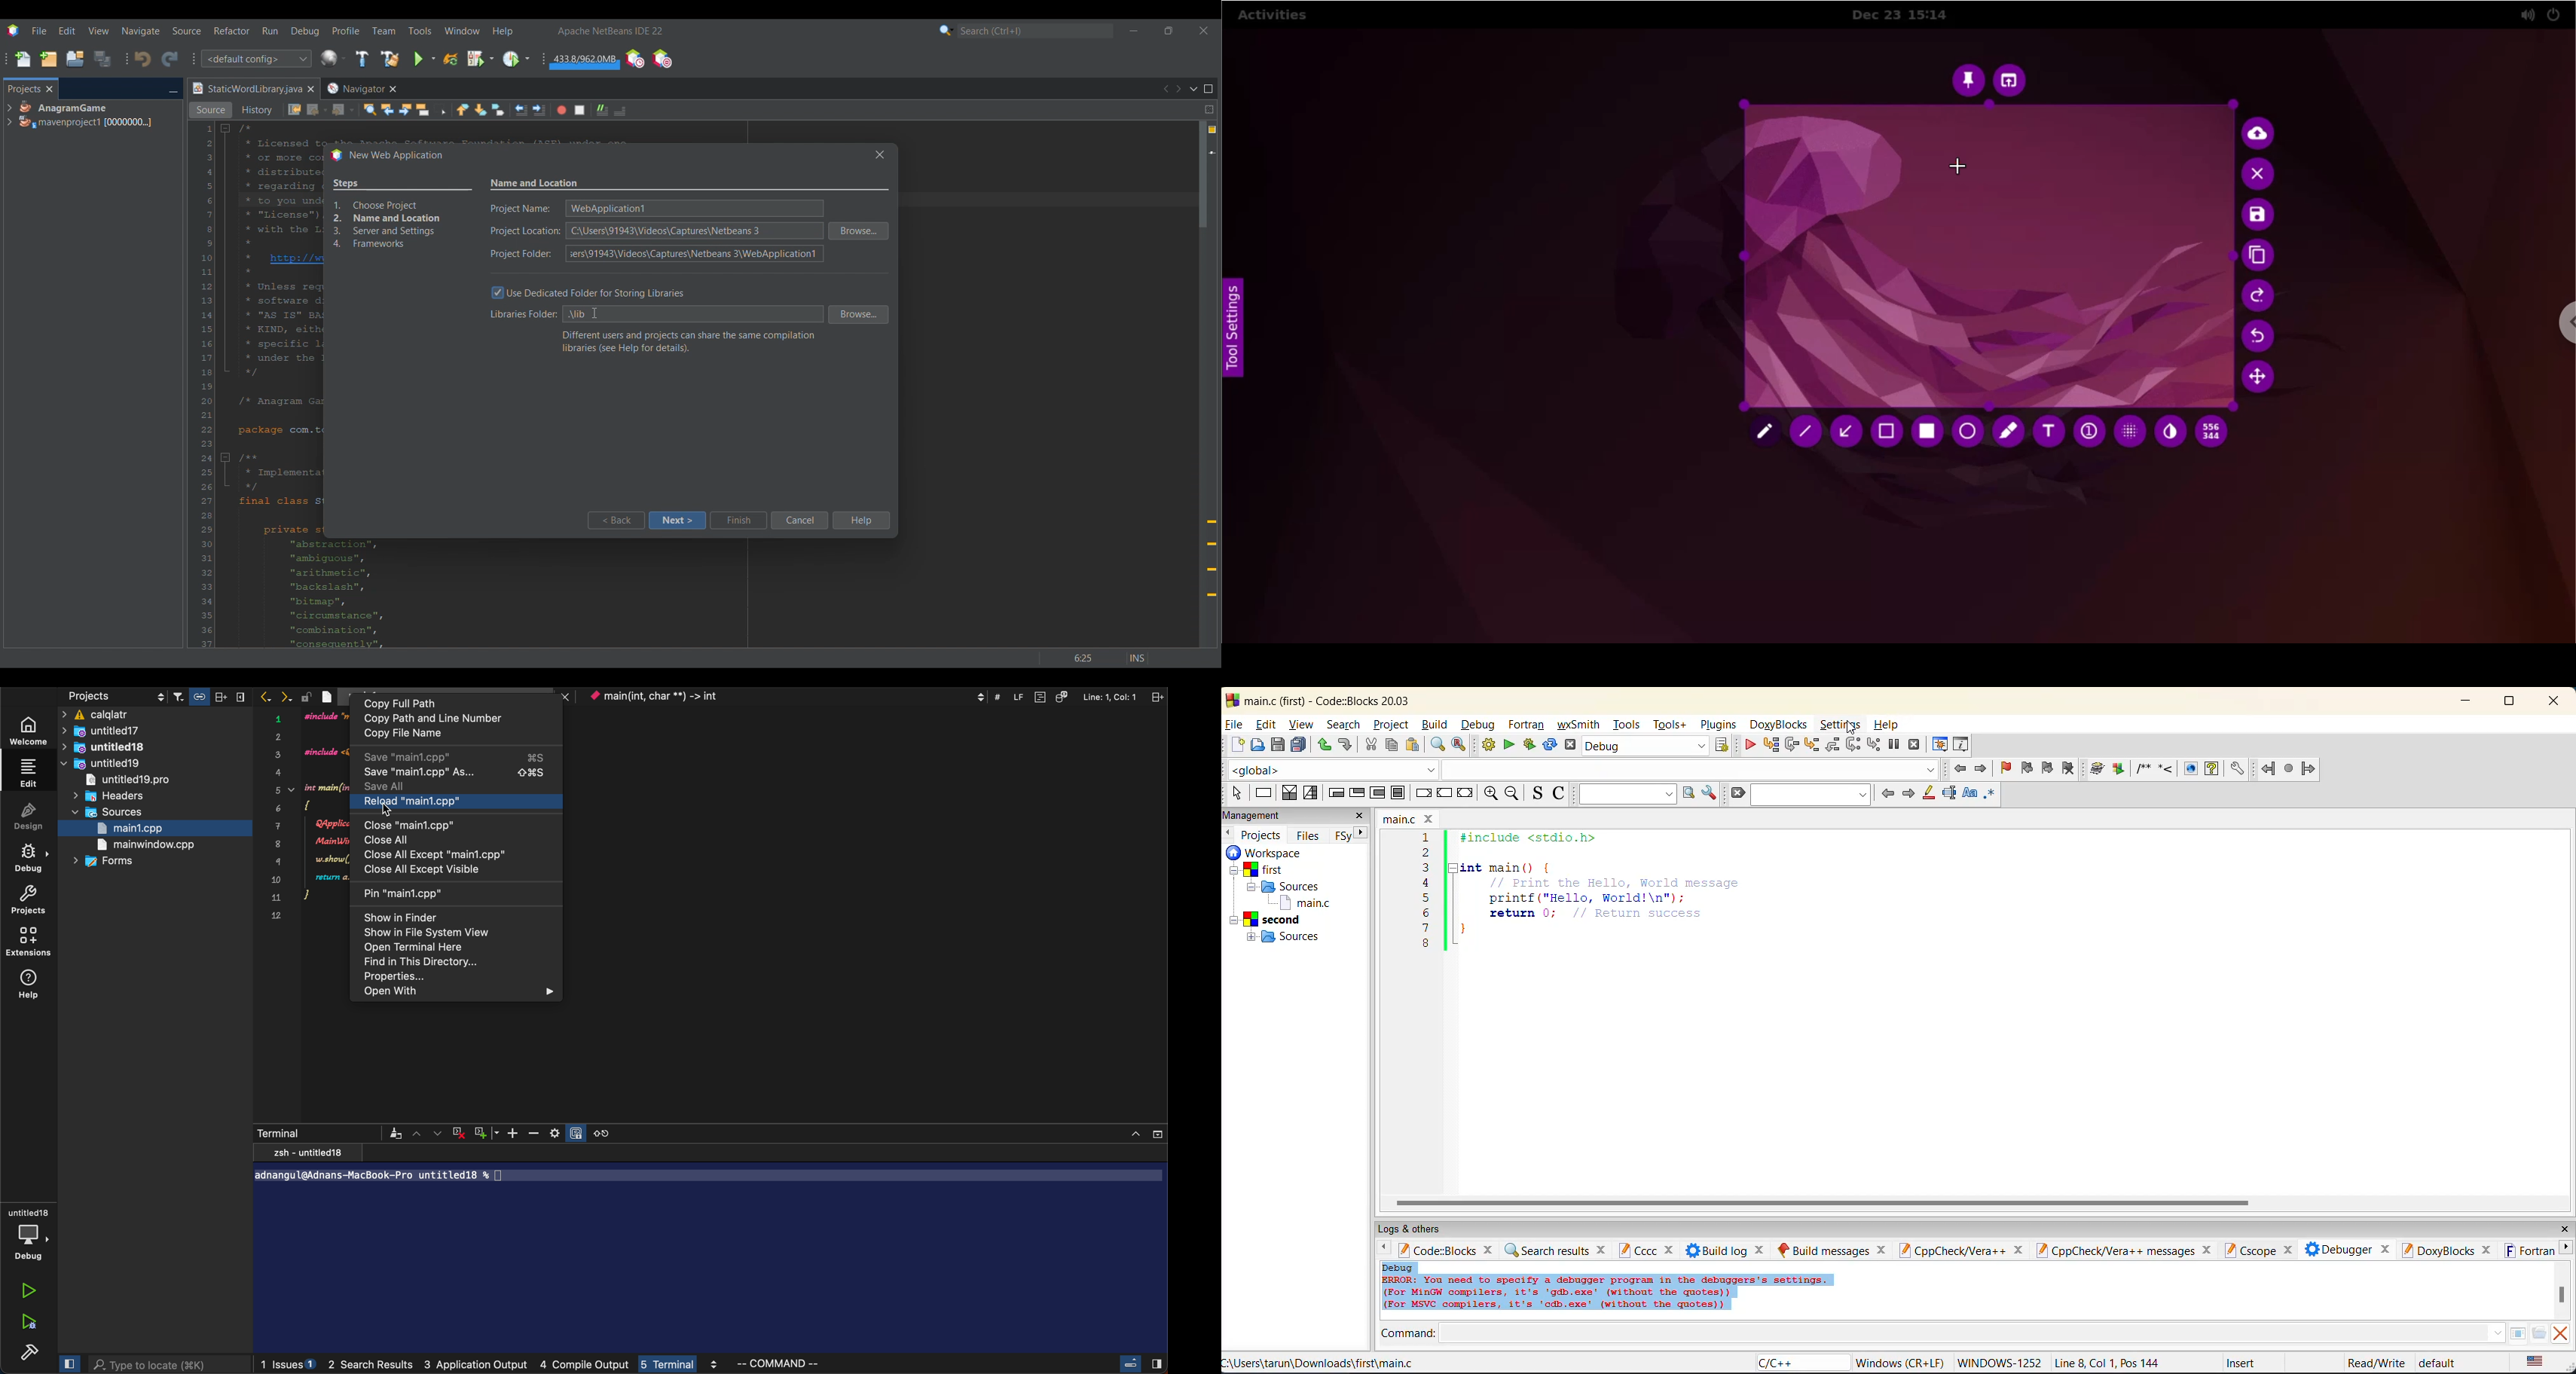 This screenshot has width=2576, height=1400. Describe the element at coordinates (2566, 1247) in the screenshot. I see `next` at that location.